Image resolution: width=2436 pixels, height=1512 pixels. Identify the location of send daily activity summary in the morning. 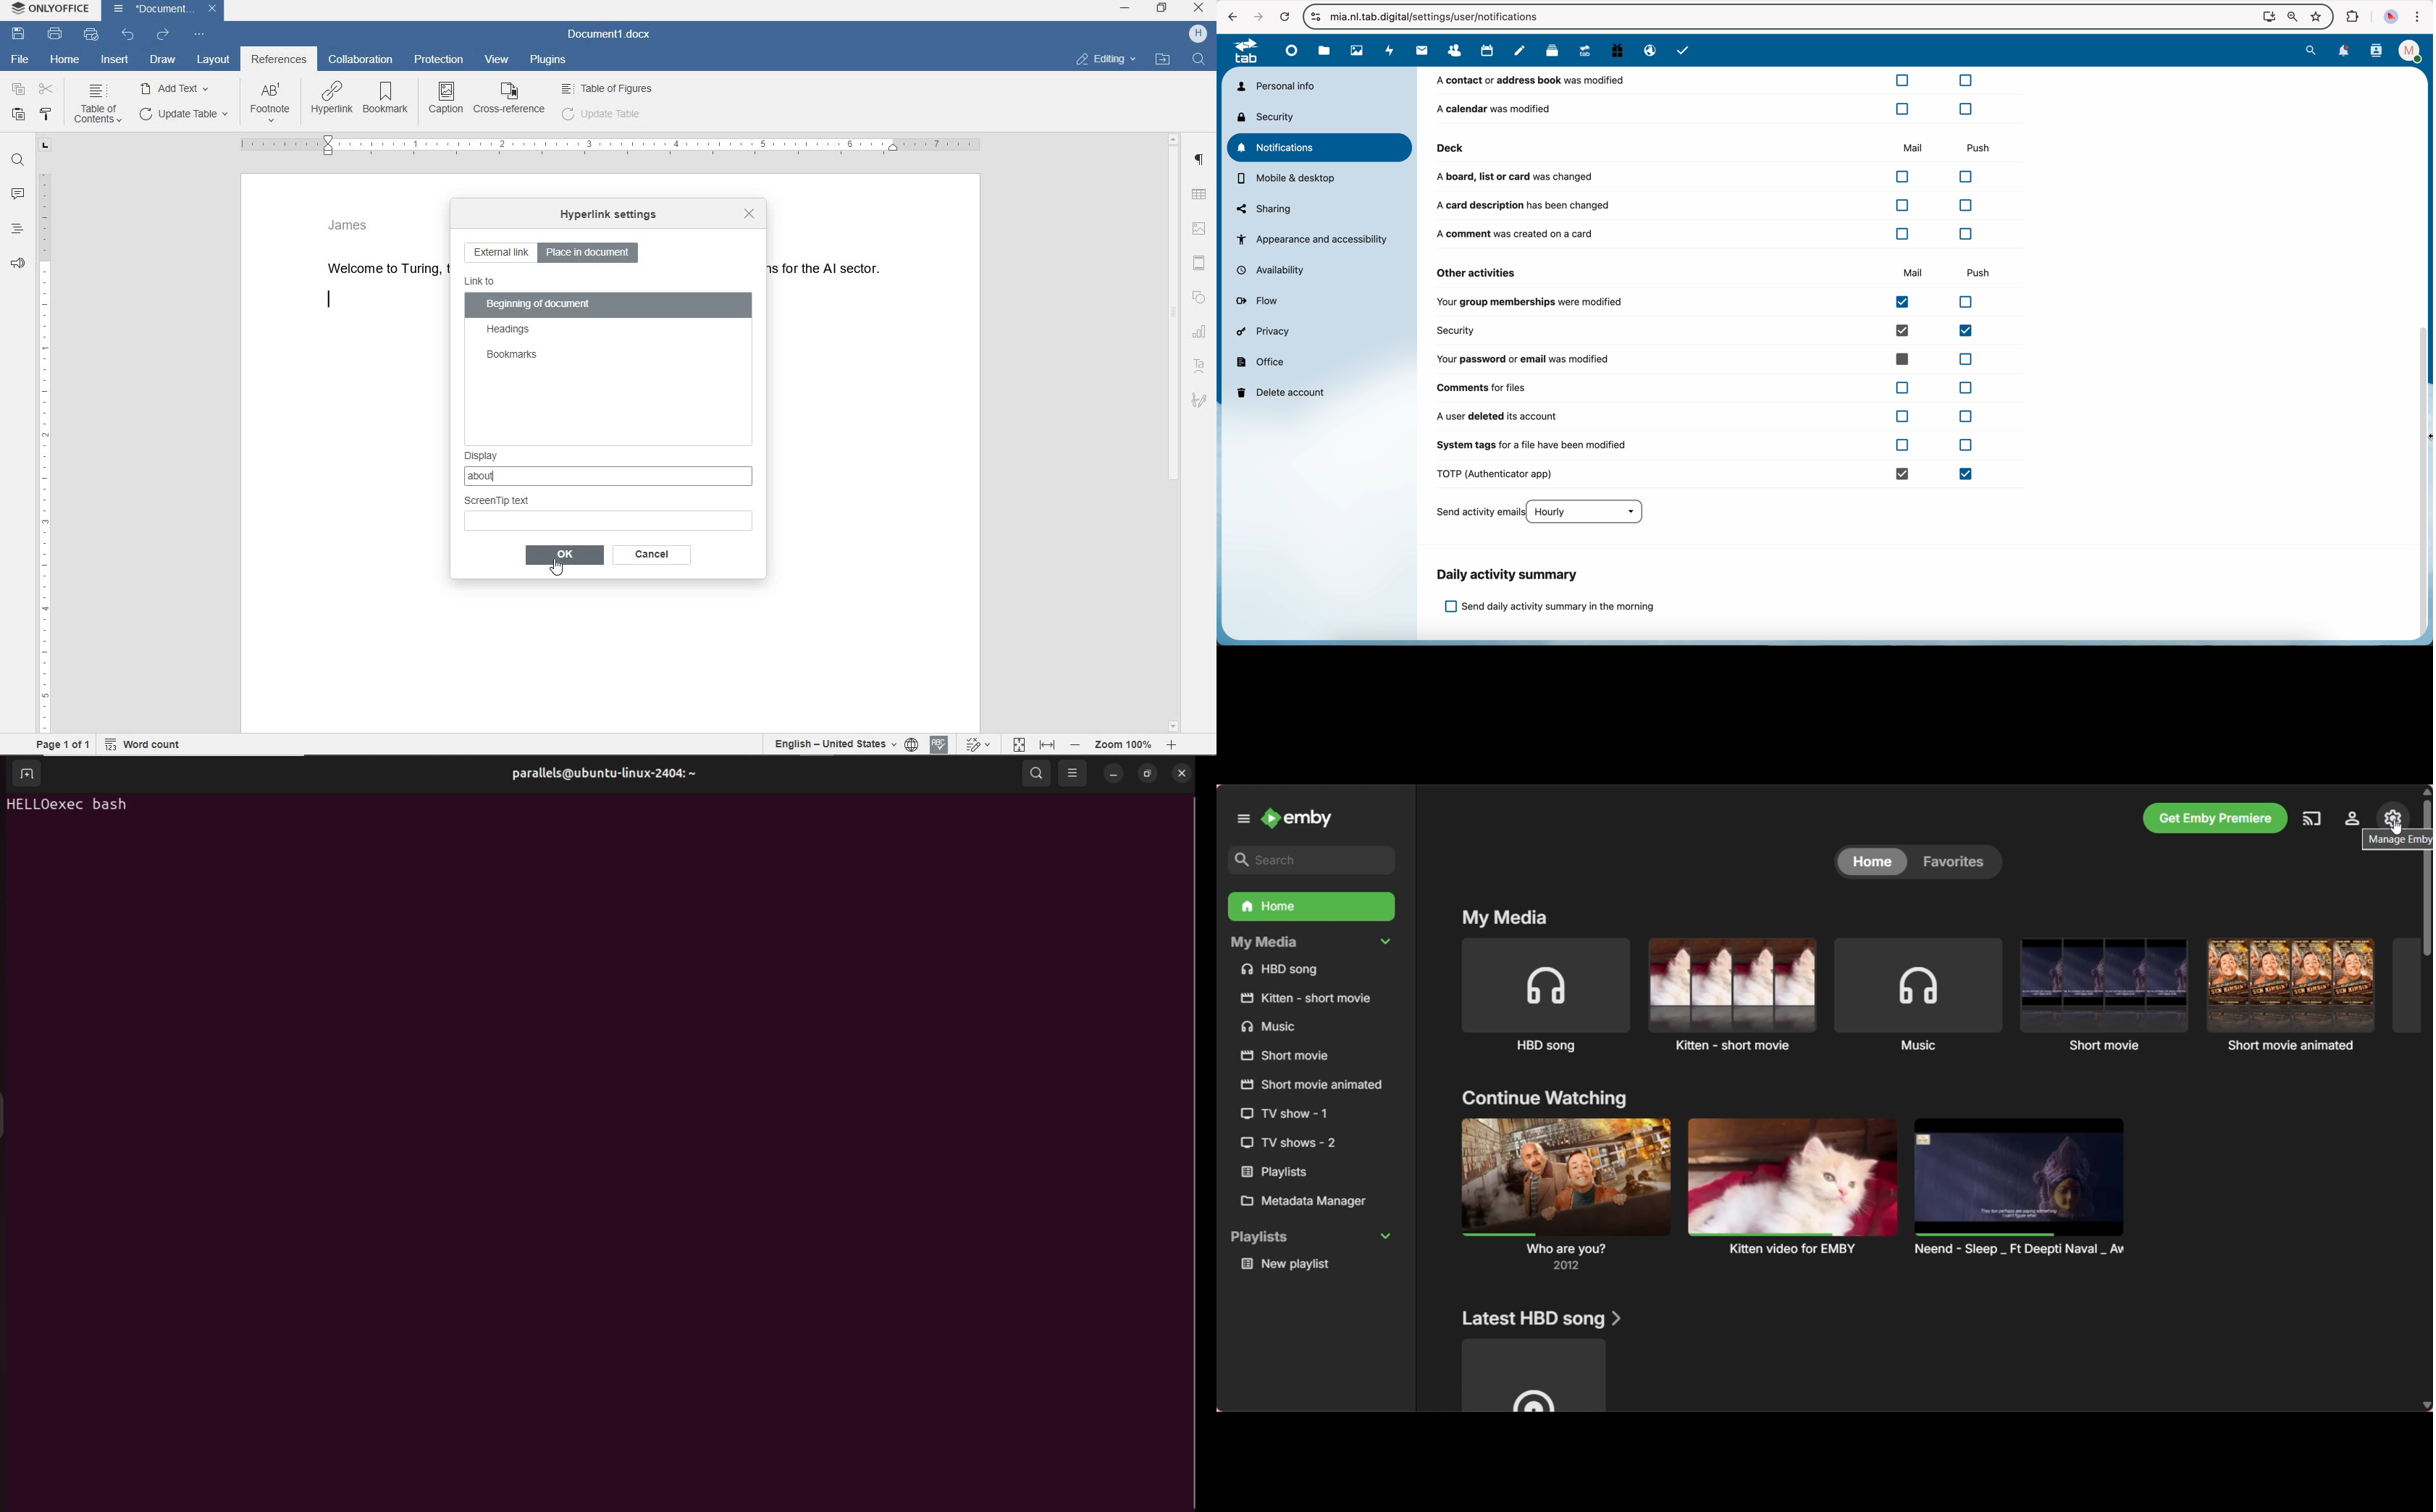
(1550, 607).